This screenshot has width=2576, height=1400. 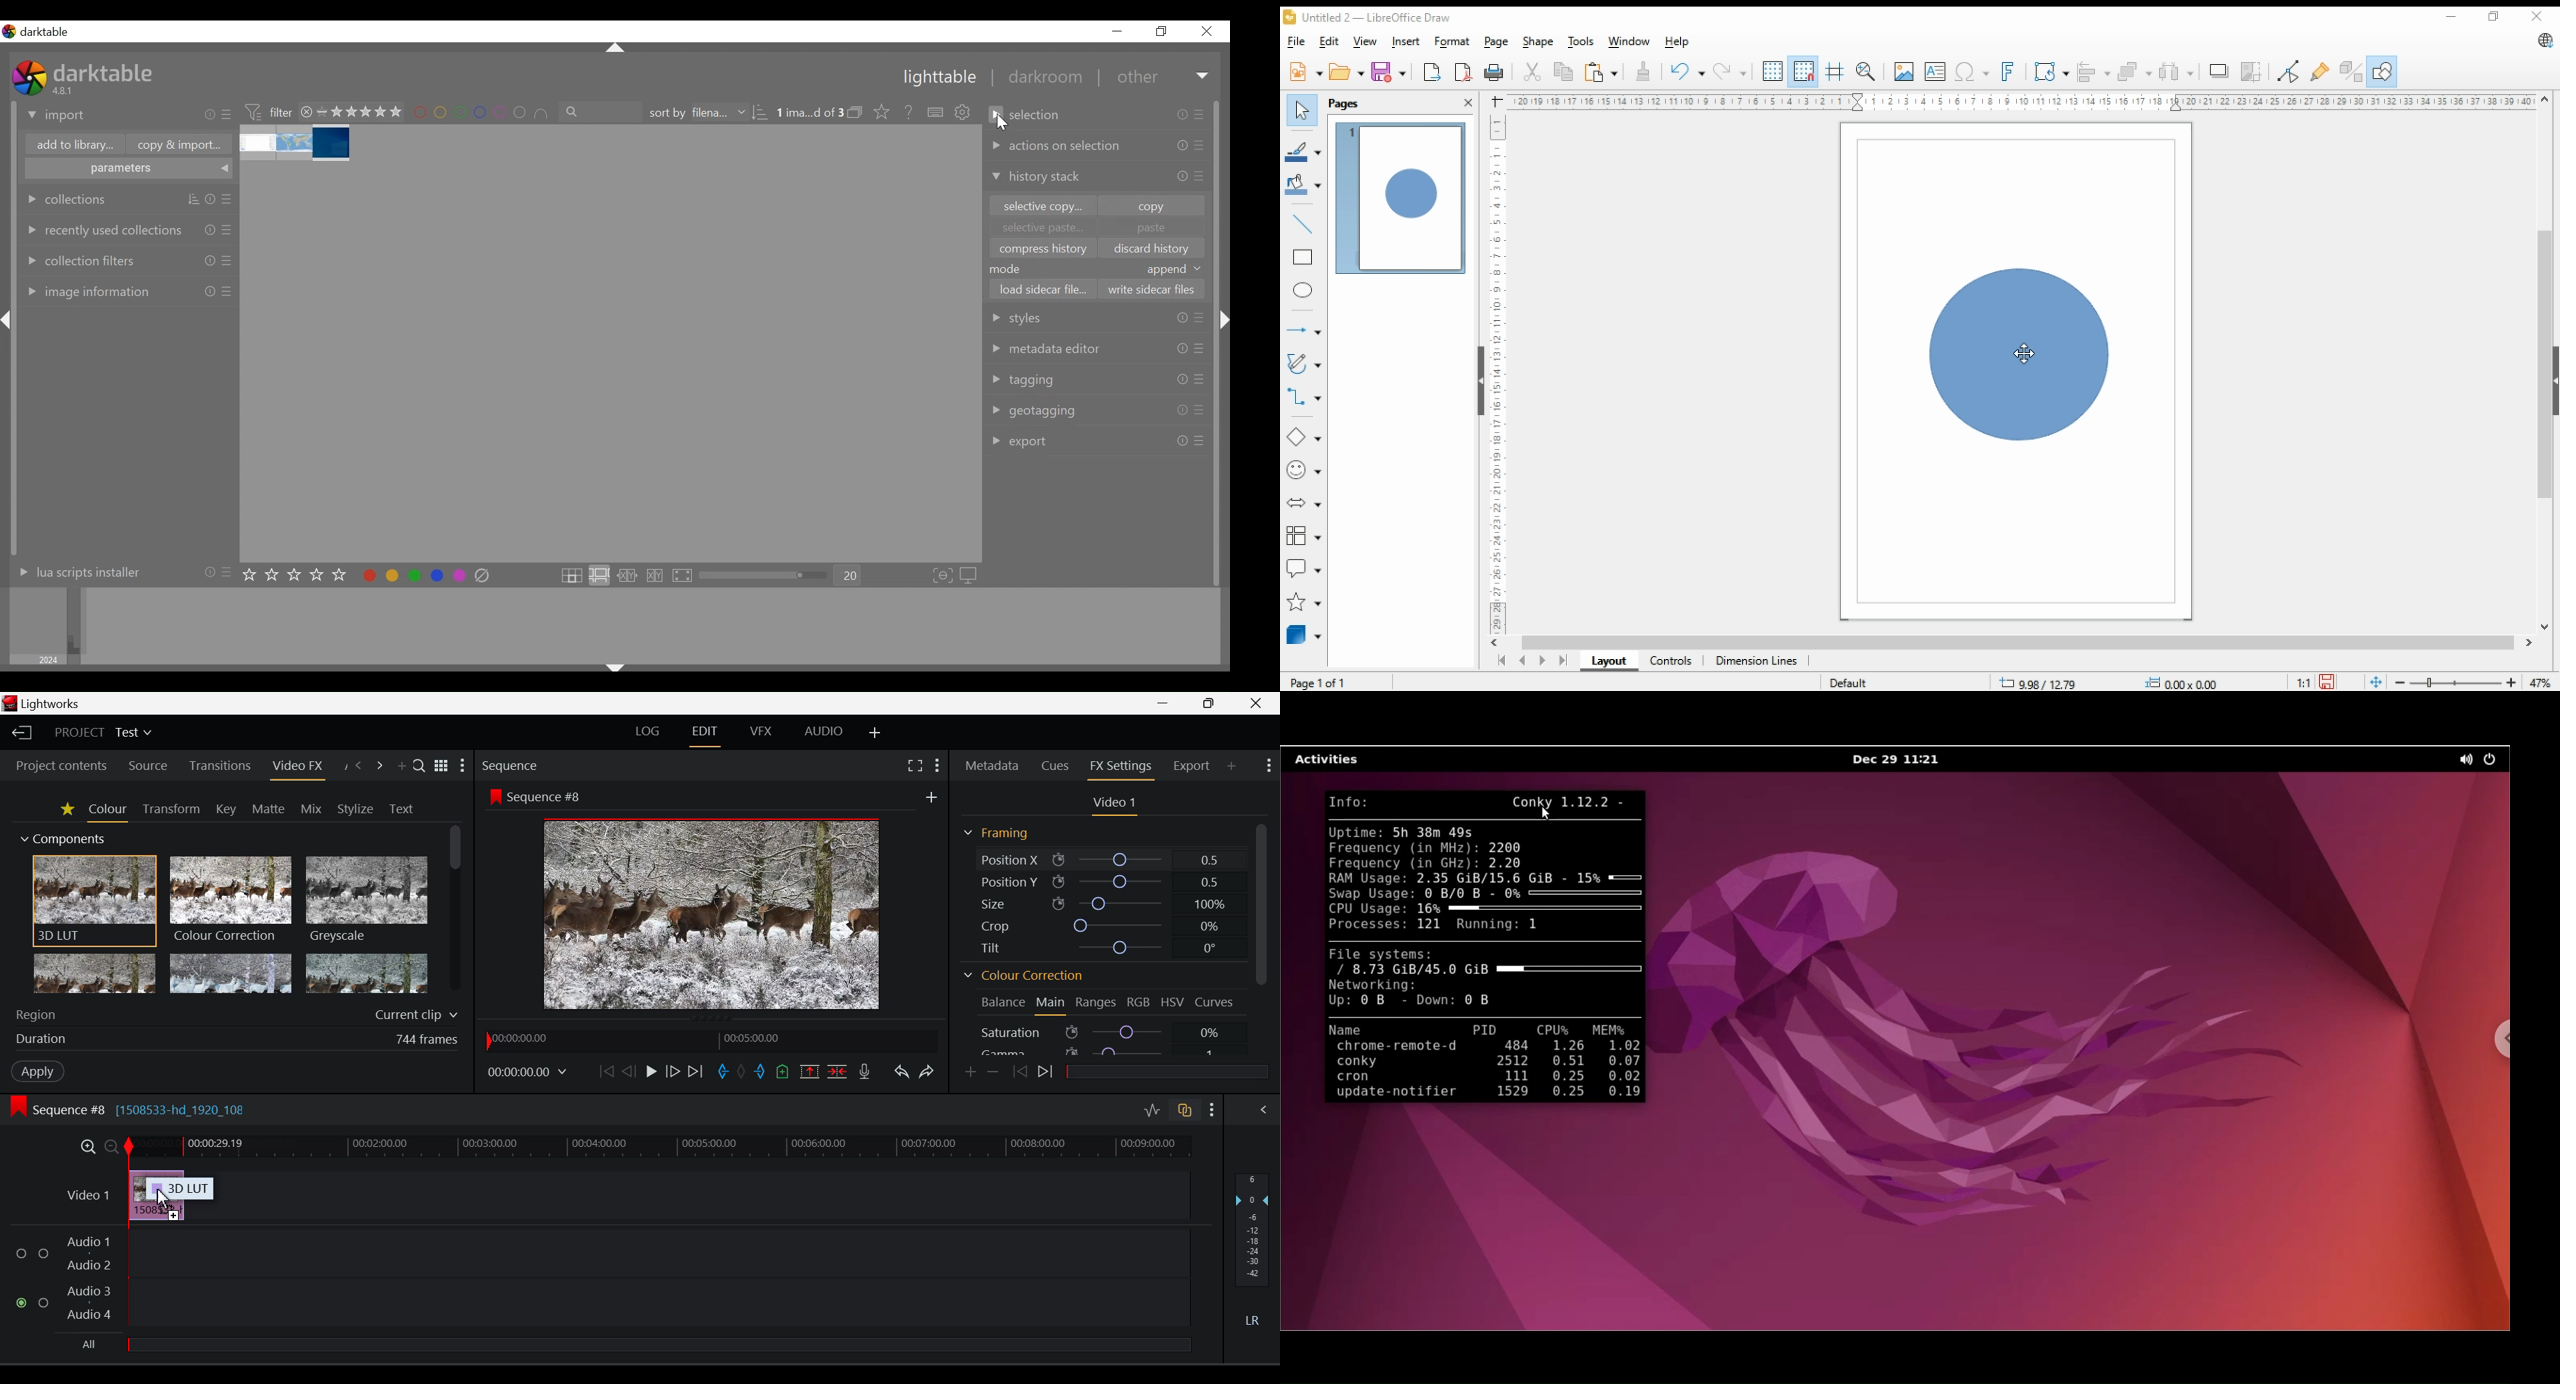 I want to click on set display profile, so click(x=970, y=575).